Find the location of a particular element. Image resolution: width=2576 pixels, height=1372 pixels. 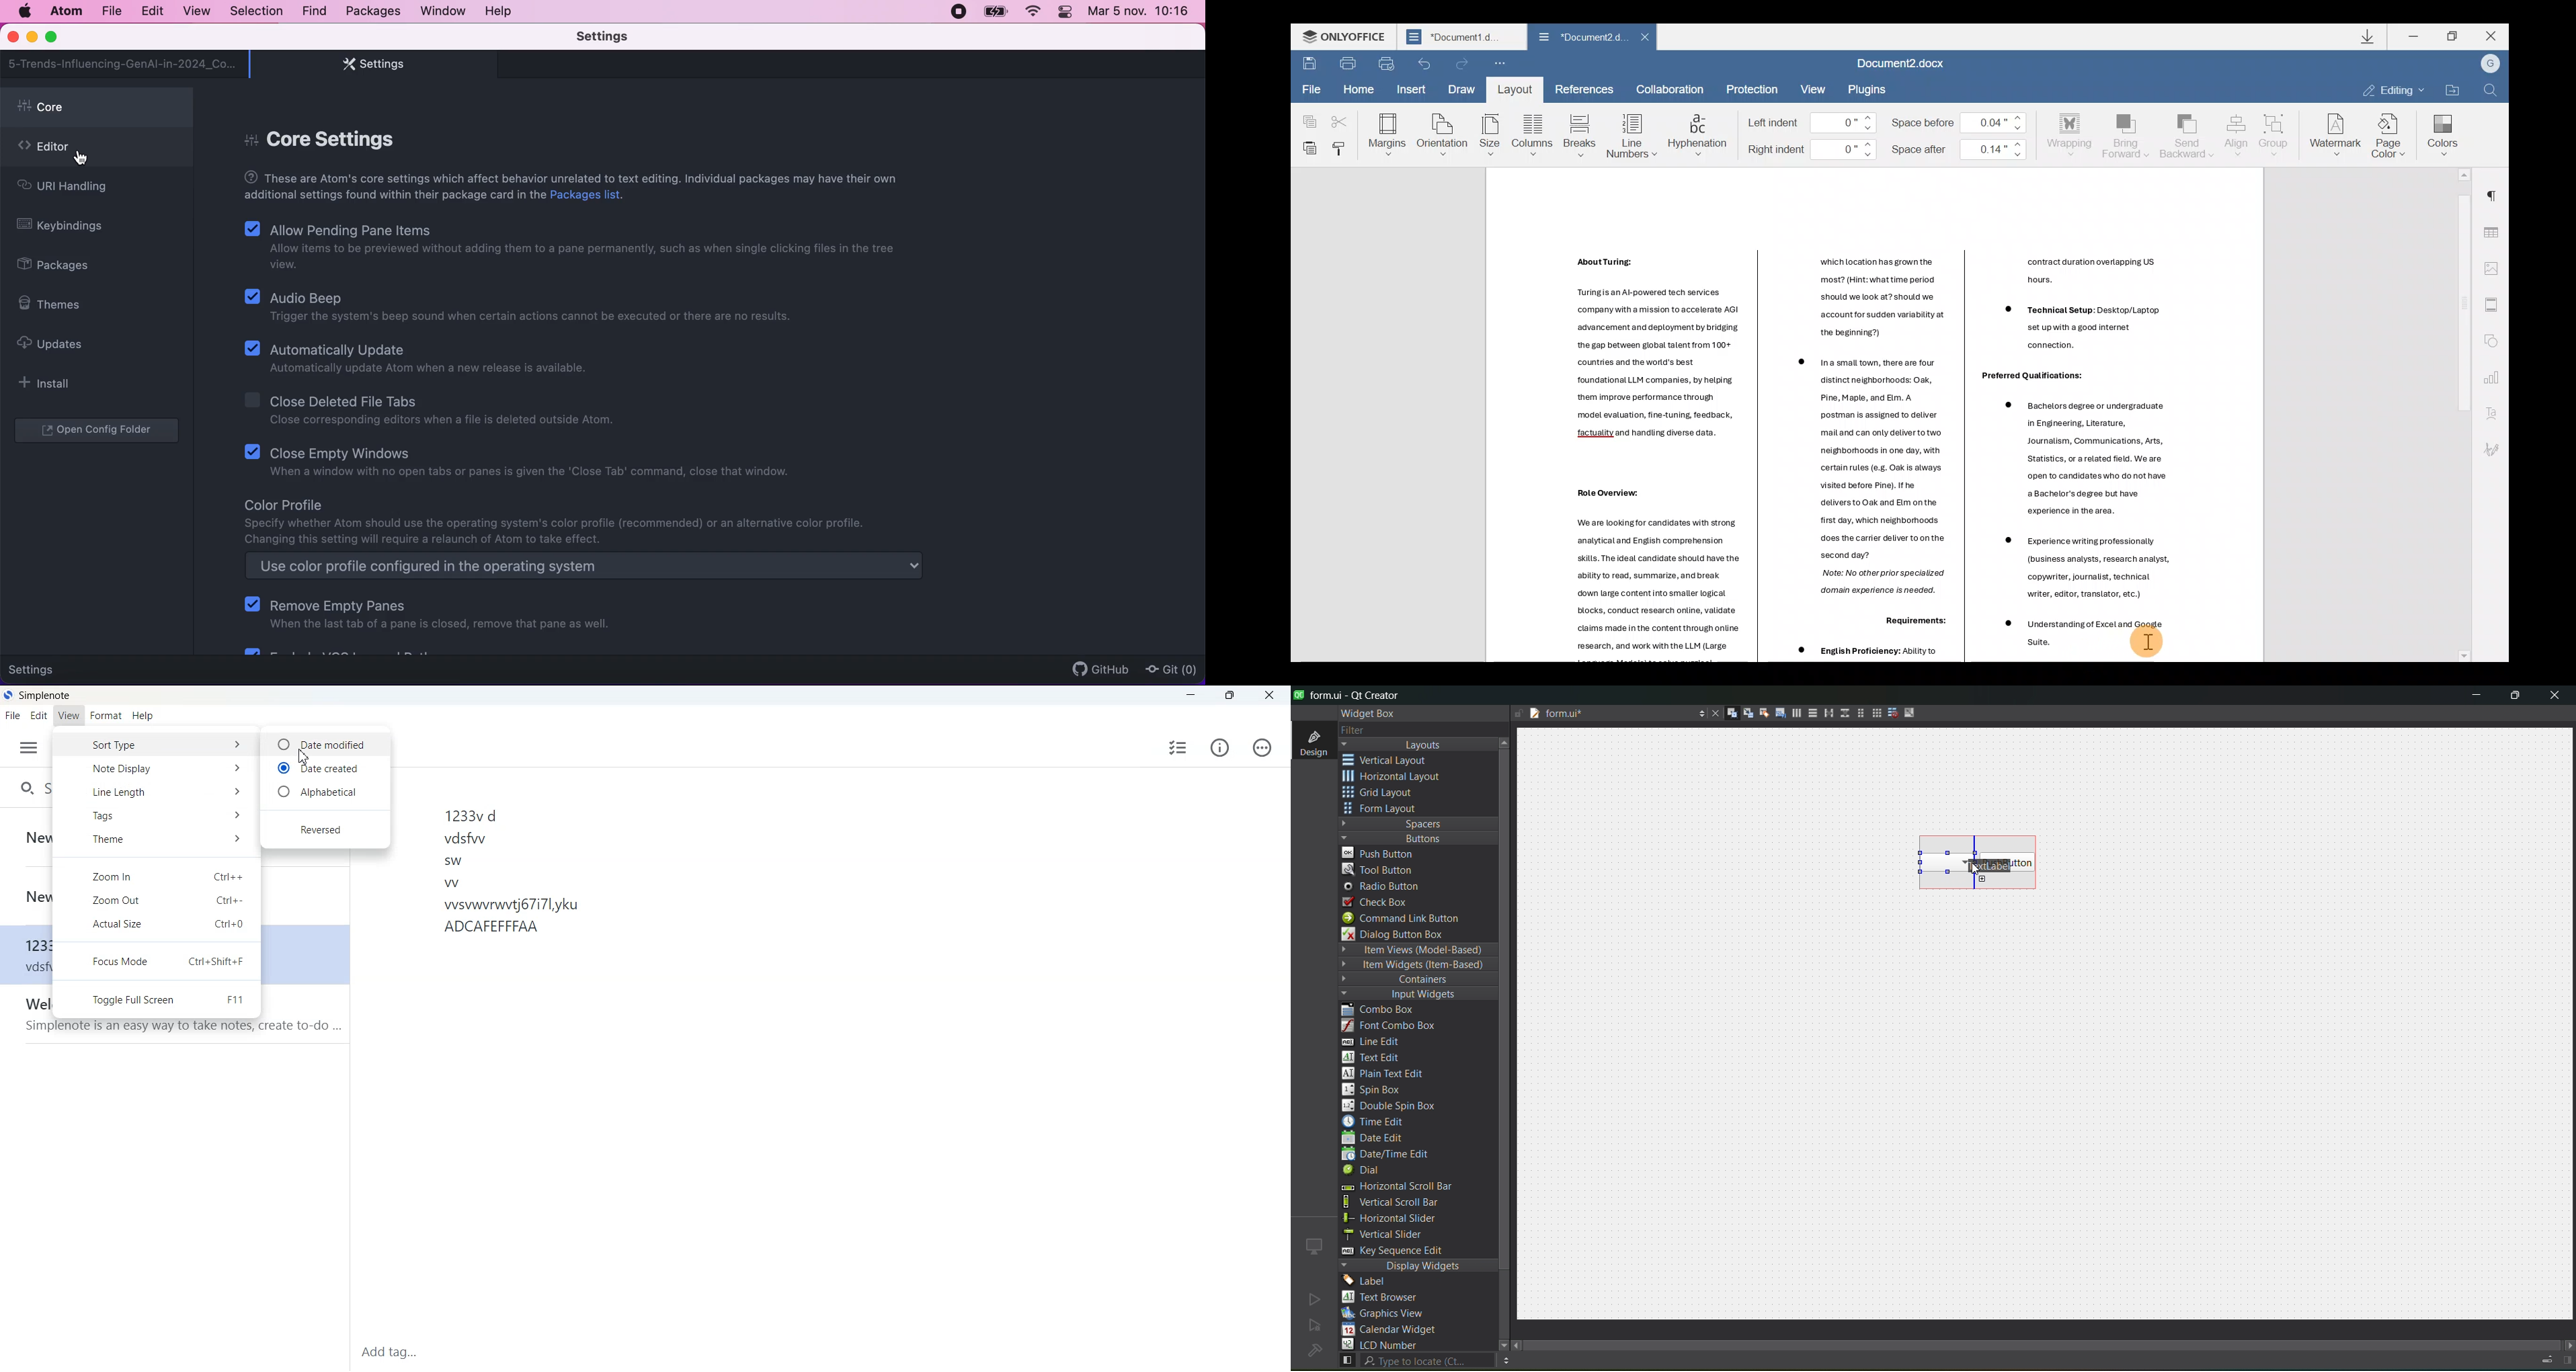

display widgets is located at coordinates (1419, 1266).